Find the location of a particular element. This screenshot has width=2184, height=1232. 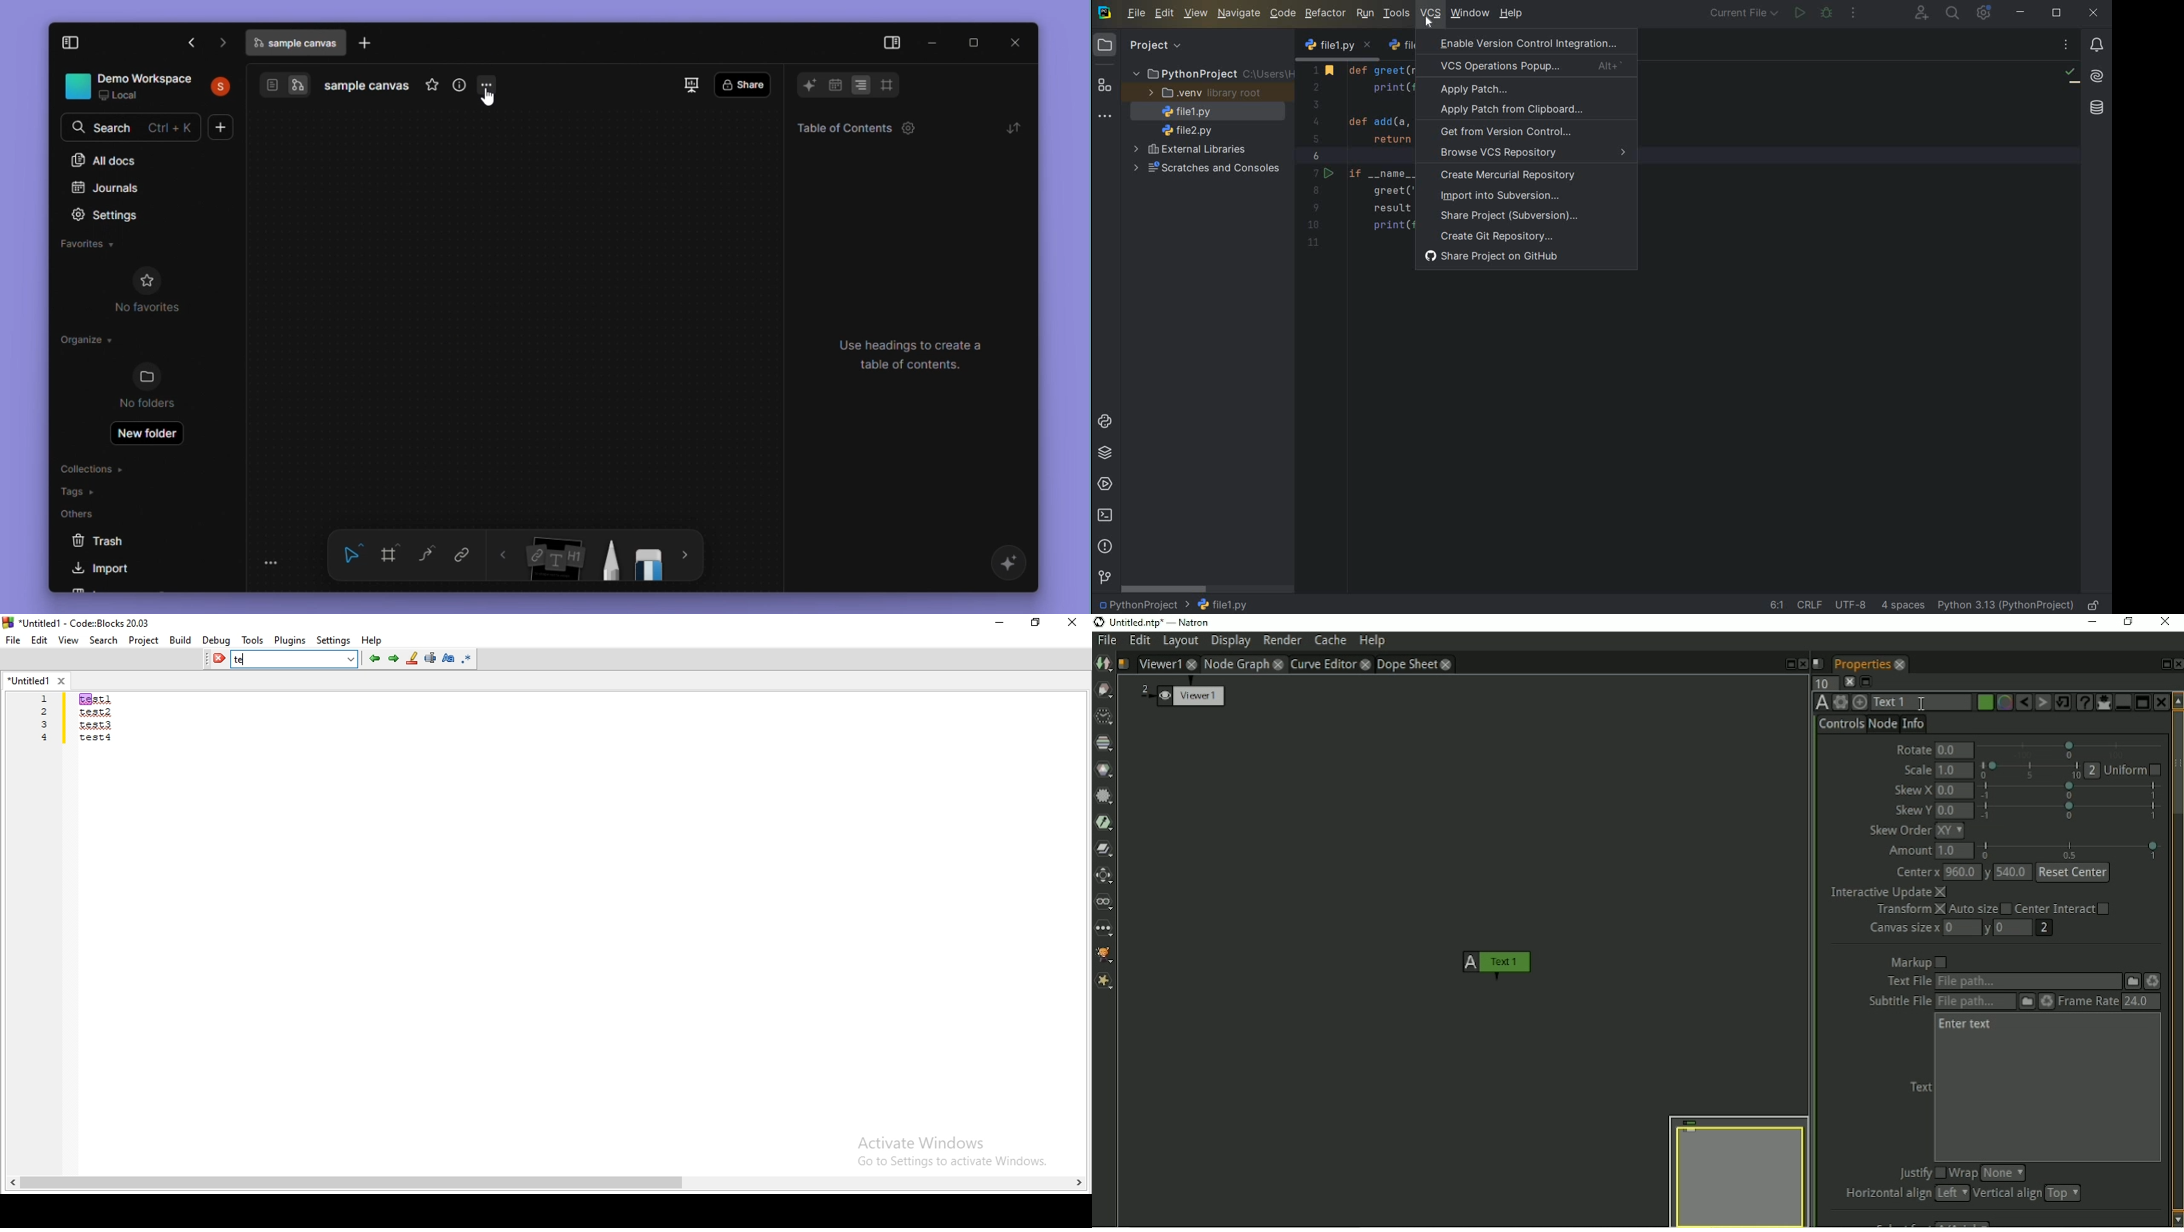

cursor is located at coordinates (490, 98).